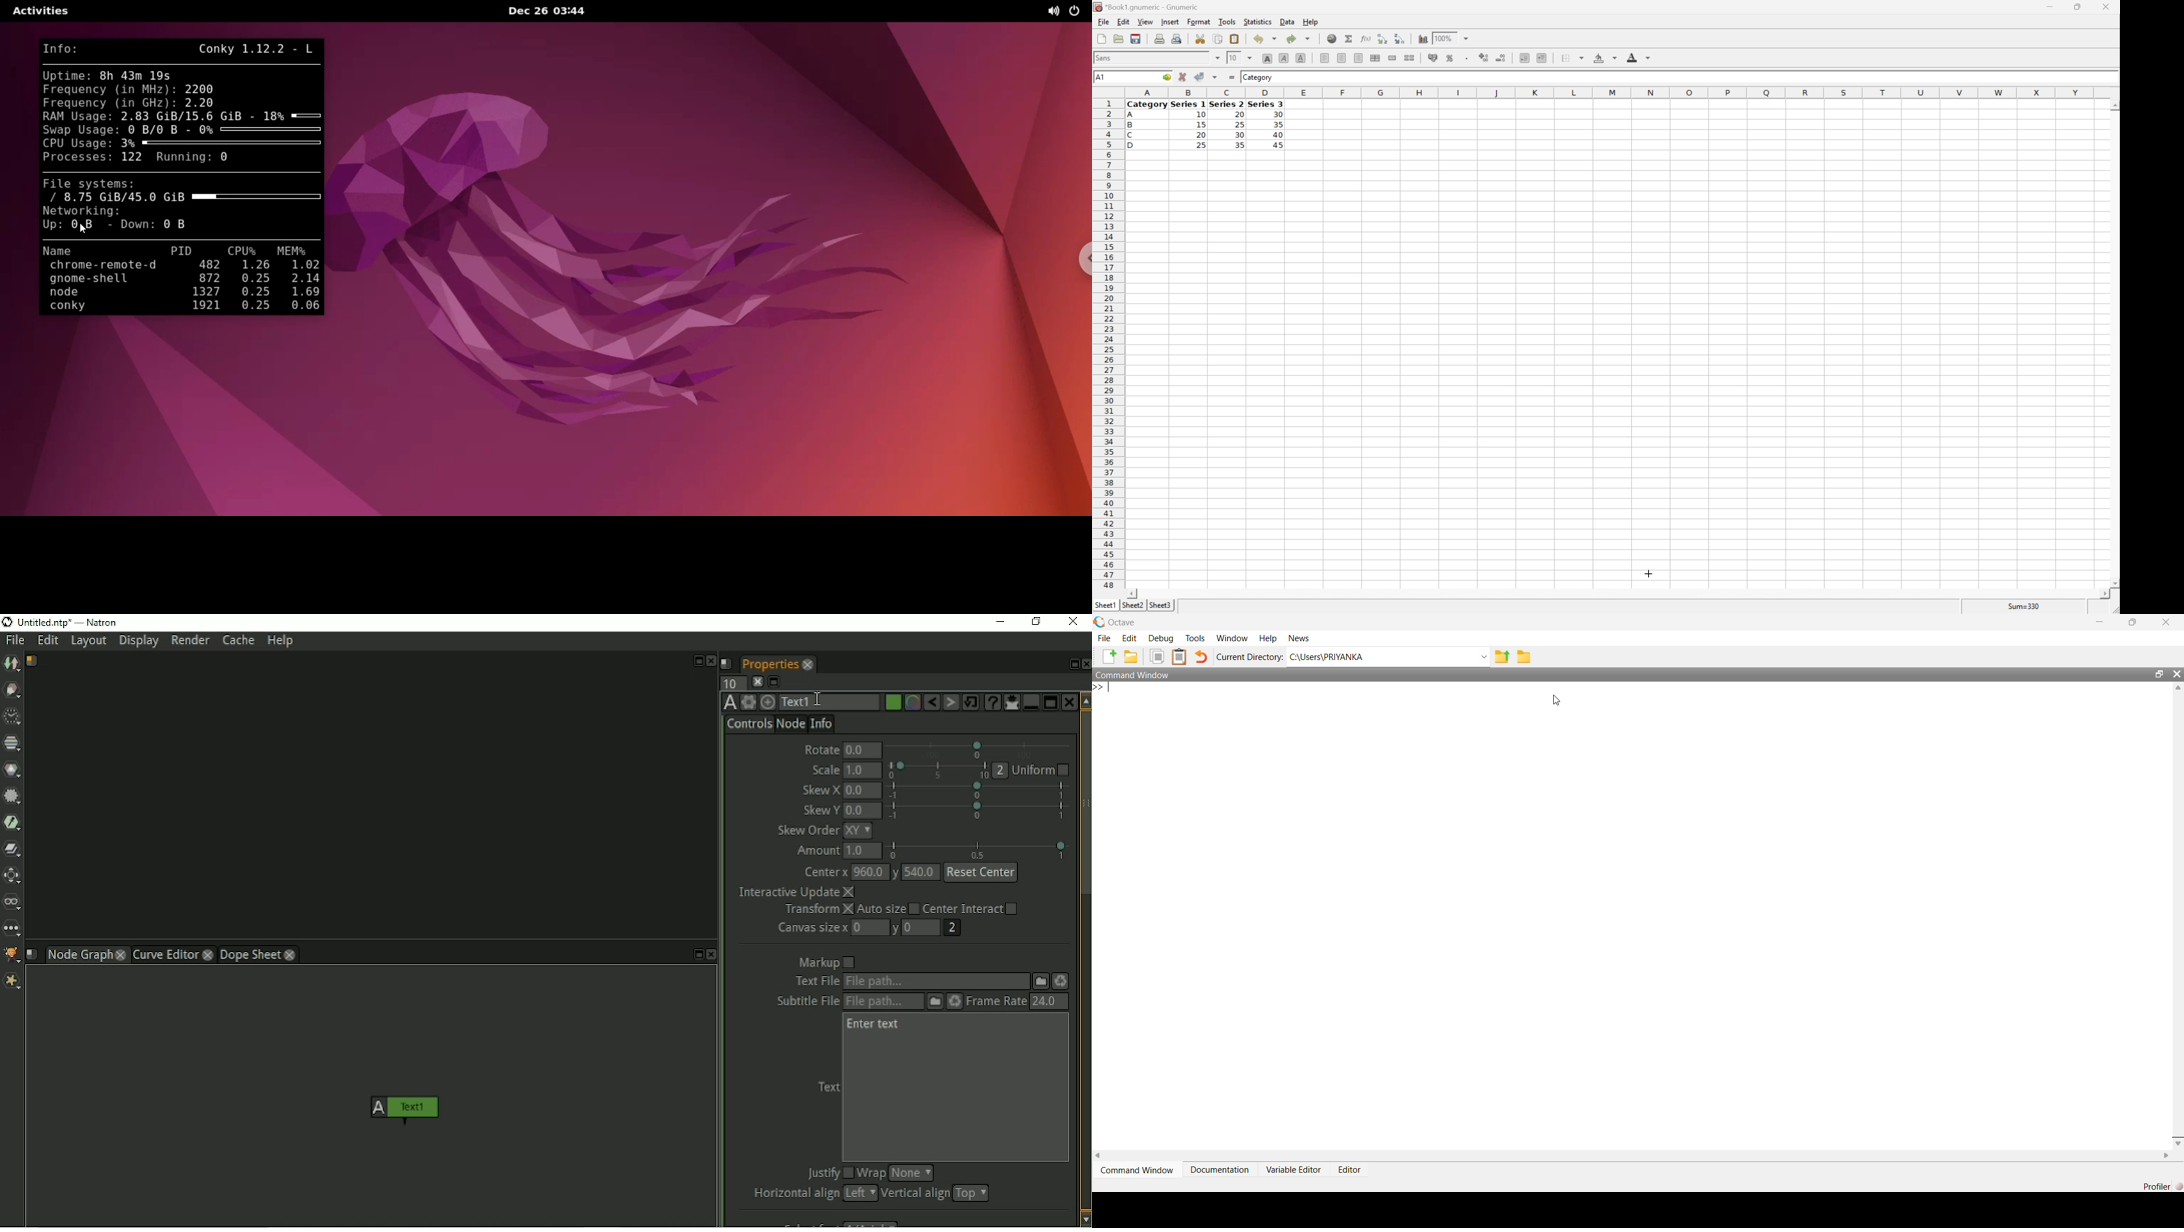 The width and height of the screenshot is (2184, 1232). Describe the element at coordinates (1133, 605) in the screenshot. I see `Sheet2` at that location.